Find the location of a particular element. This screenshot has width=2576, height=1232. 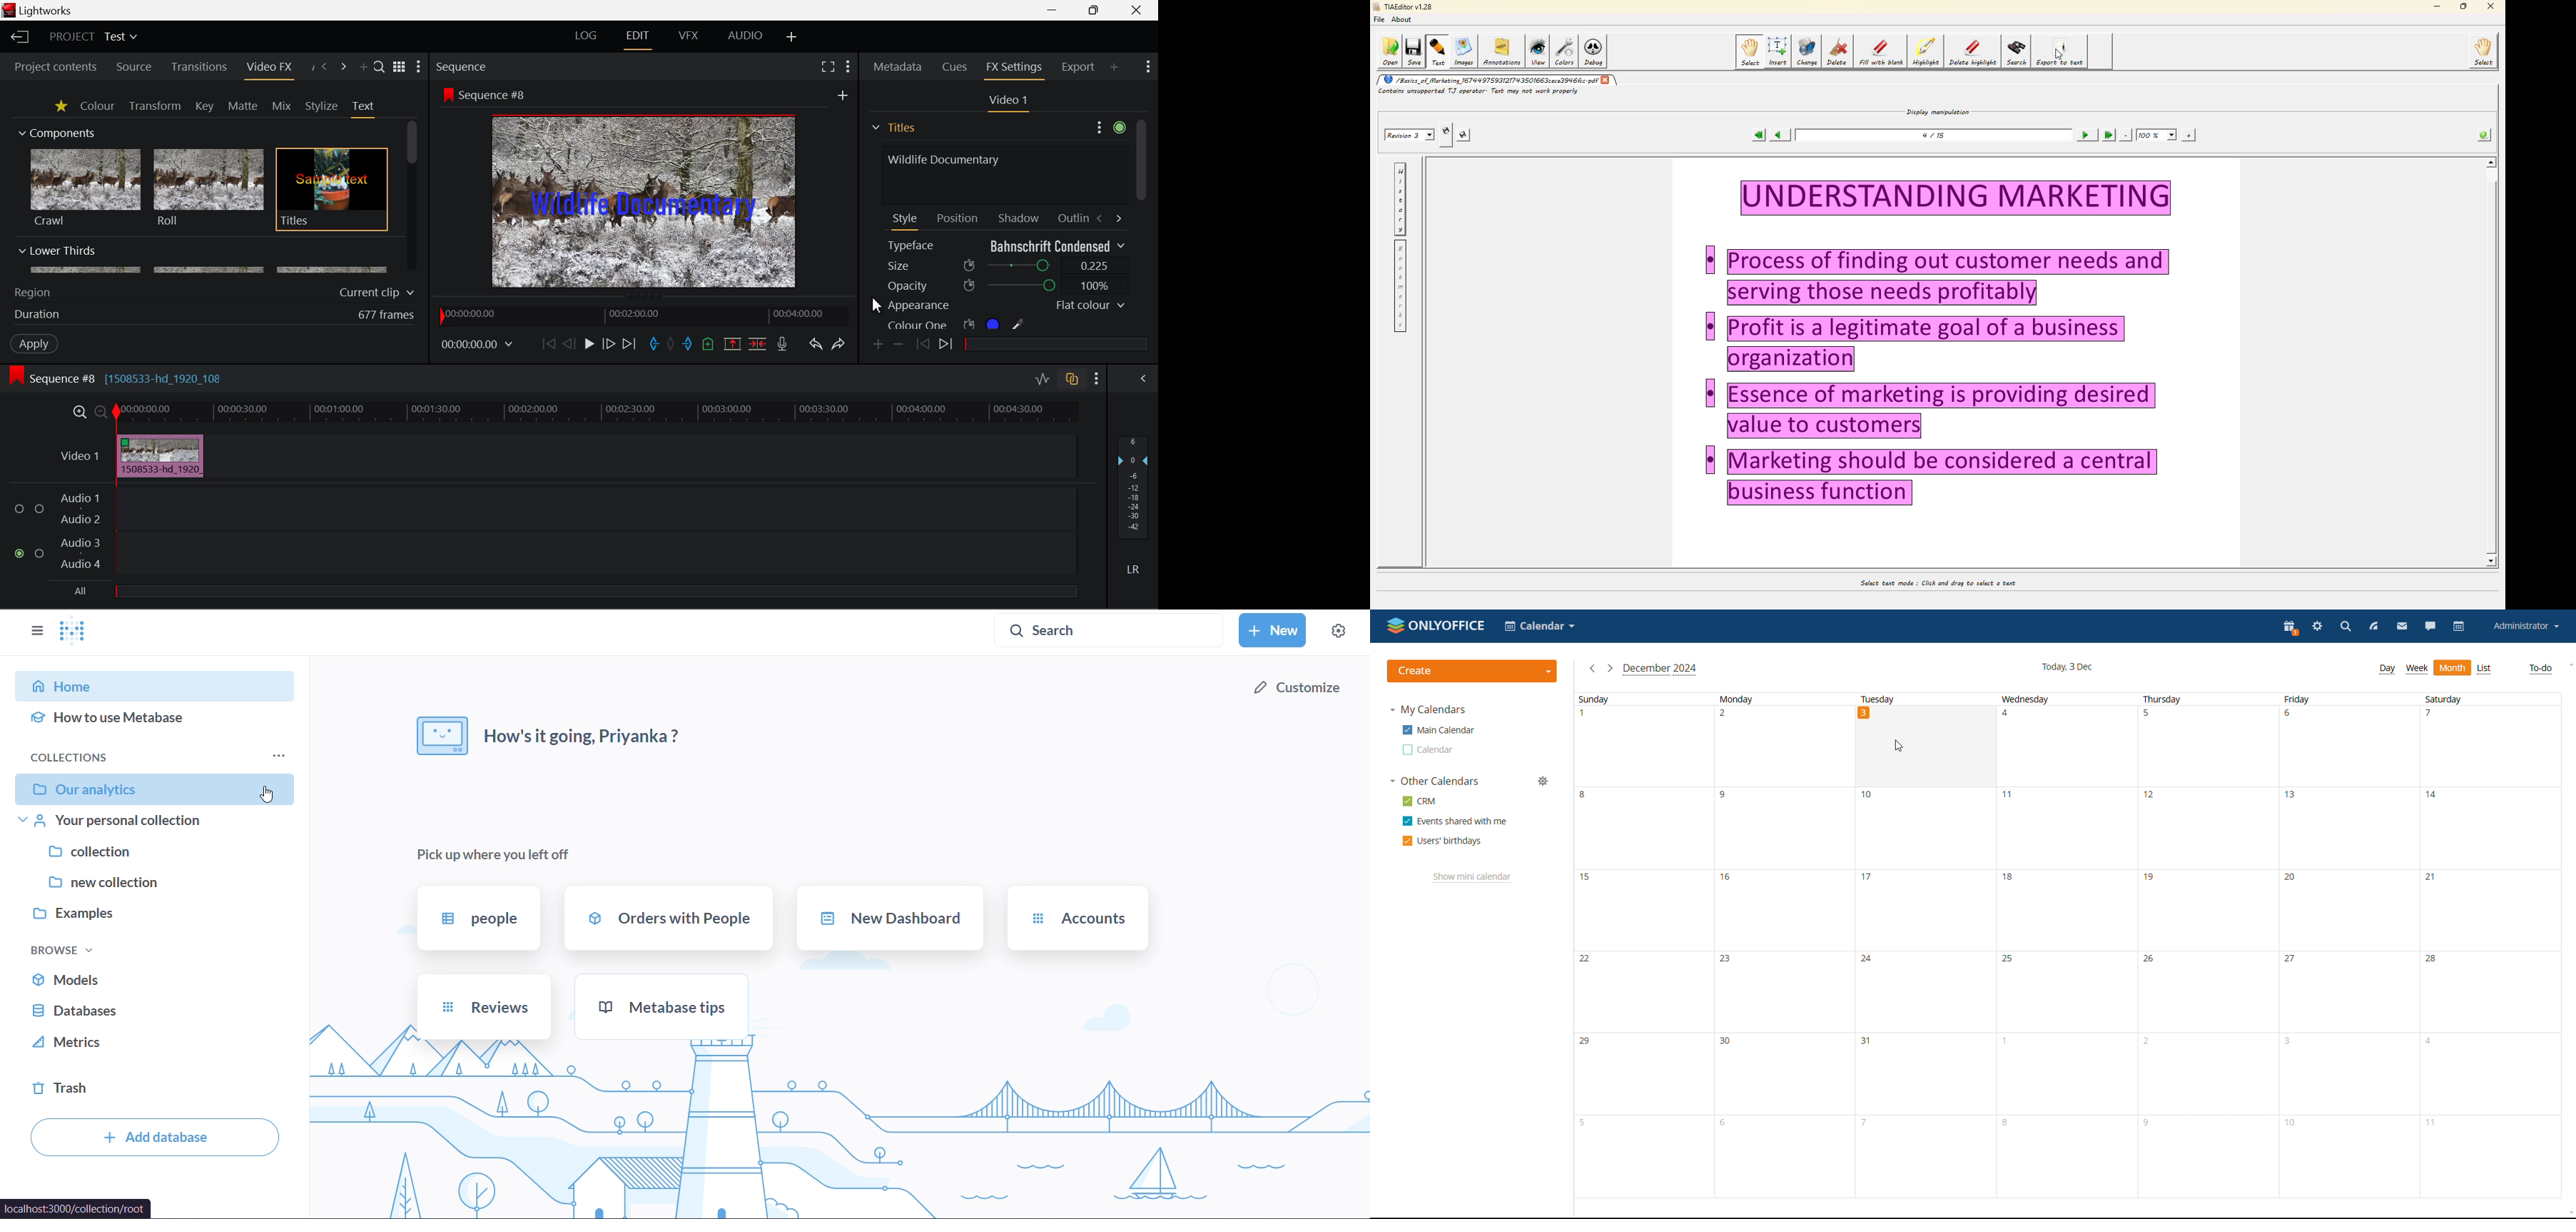

settings is located at coordinates (1339, 628).